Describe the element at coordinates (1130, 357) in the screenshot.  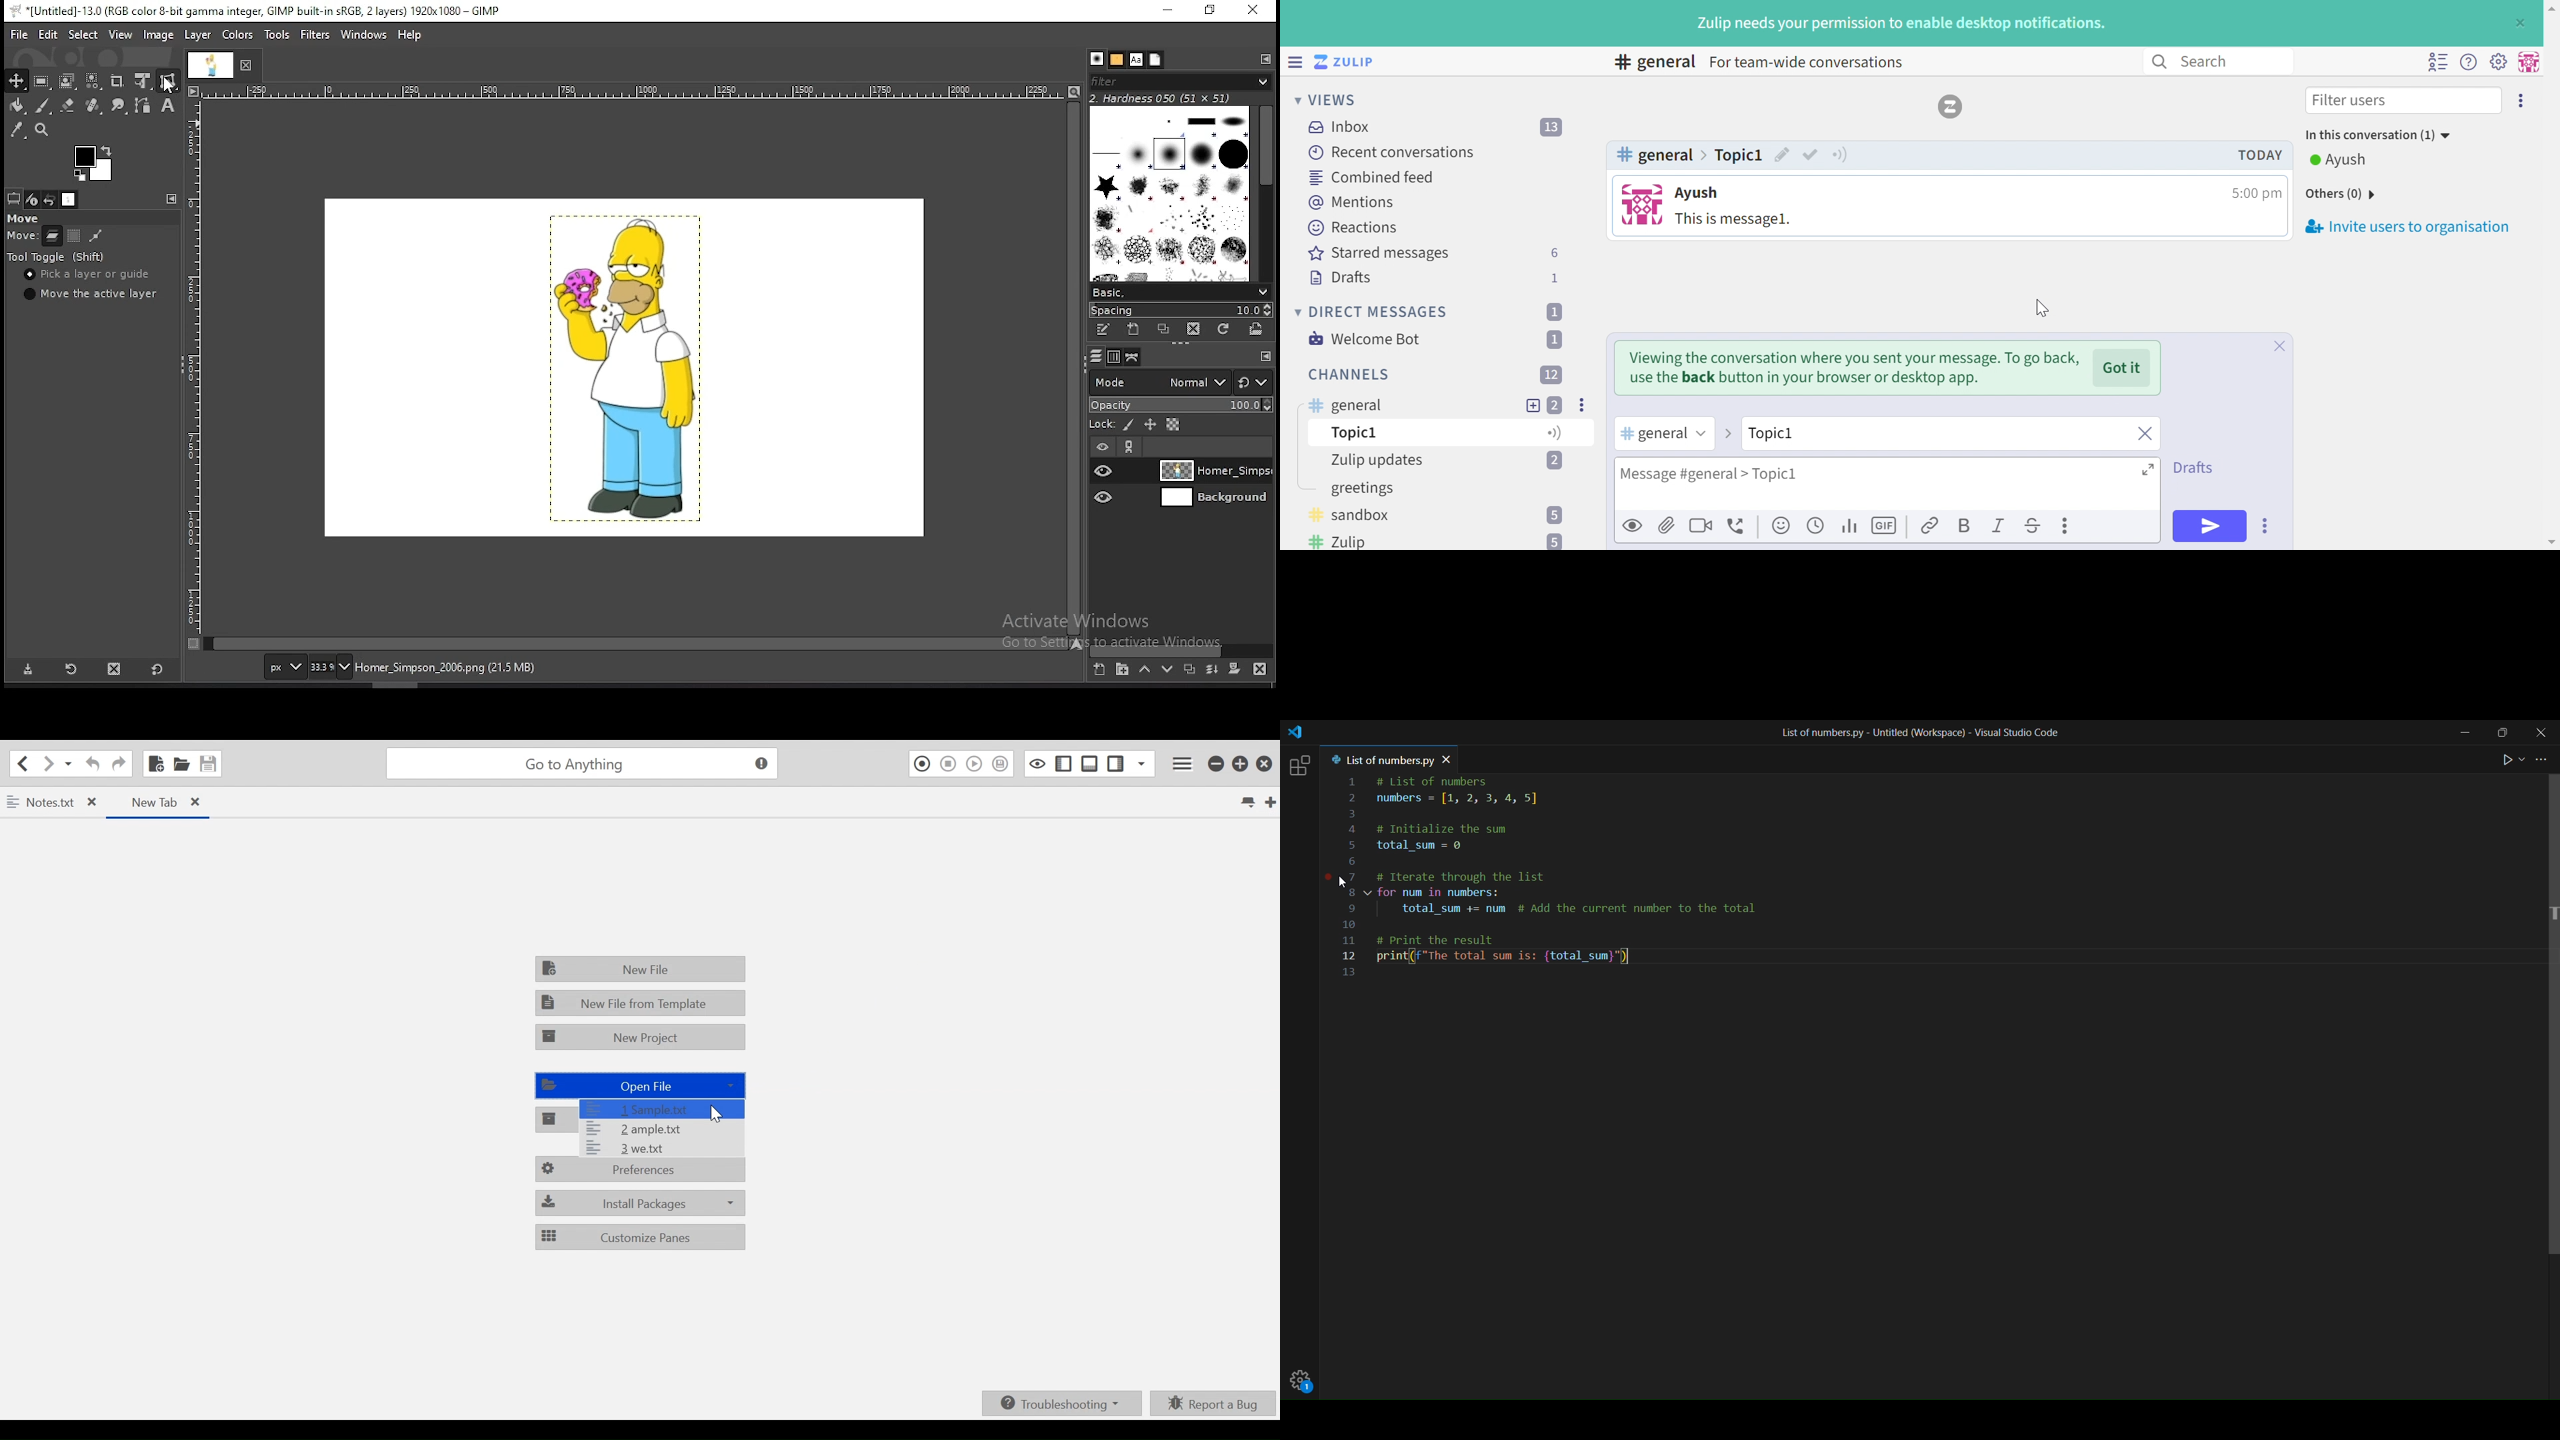
I see `paths` at that location.